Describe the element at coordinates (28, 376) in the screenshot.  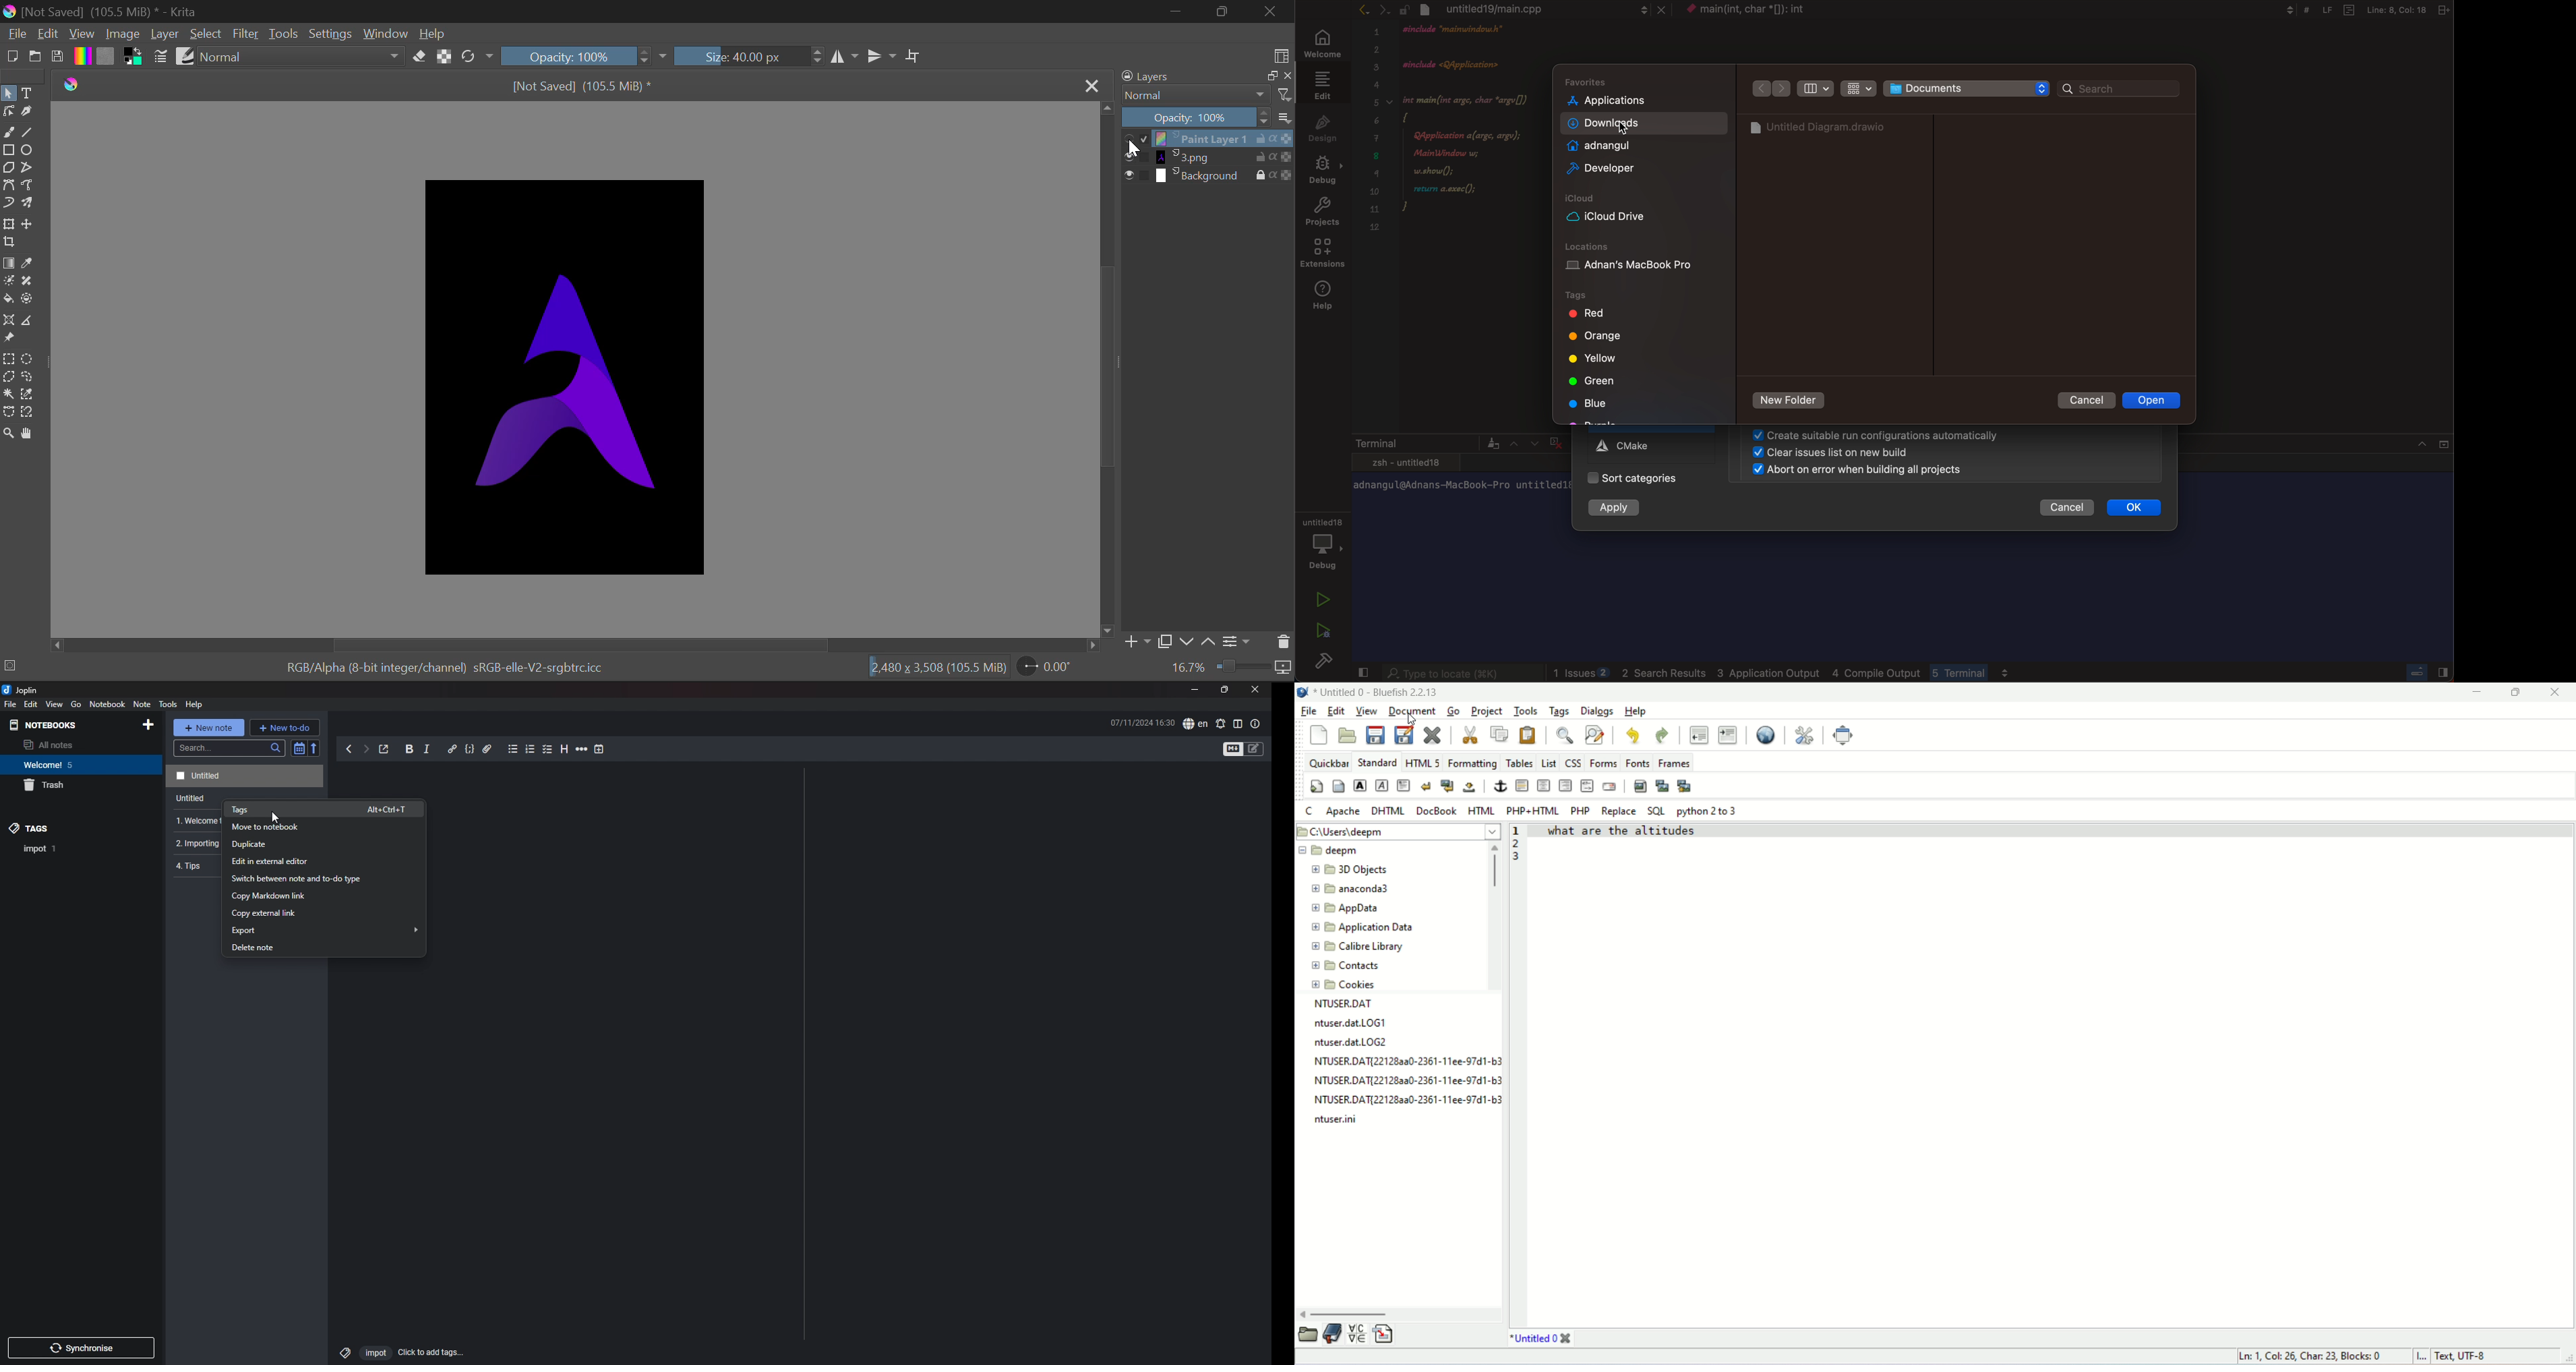
I see `Freehand Selection` at that location.